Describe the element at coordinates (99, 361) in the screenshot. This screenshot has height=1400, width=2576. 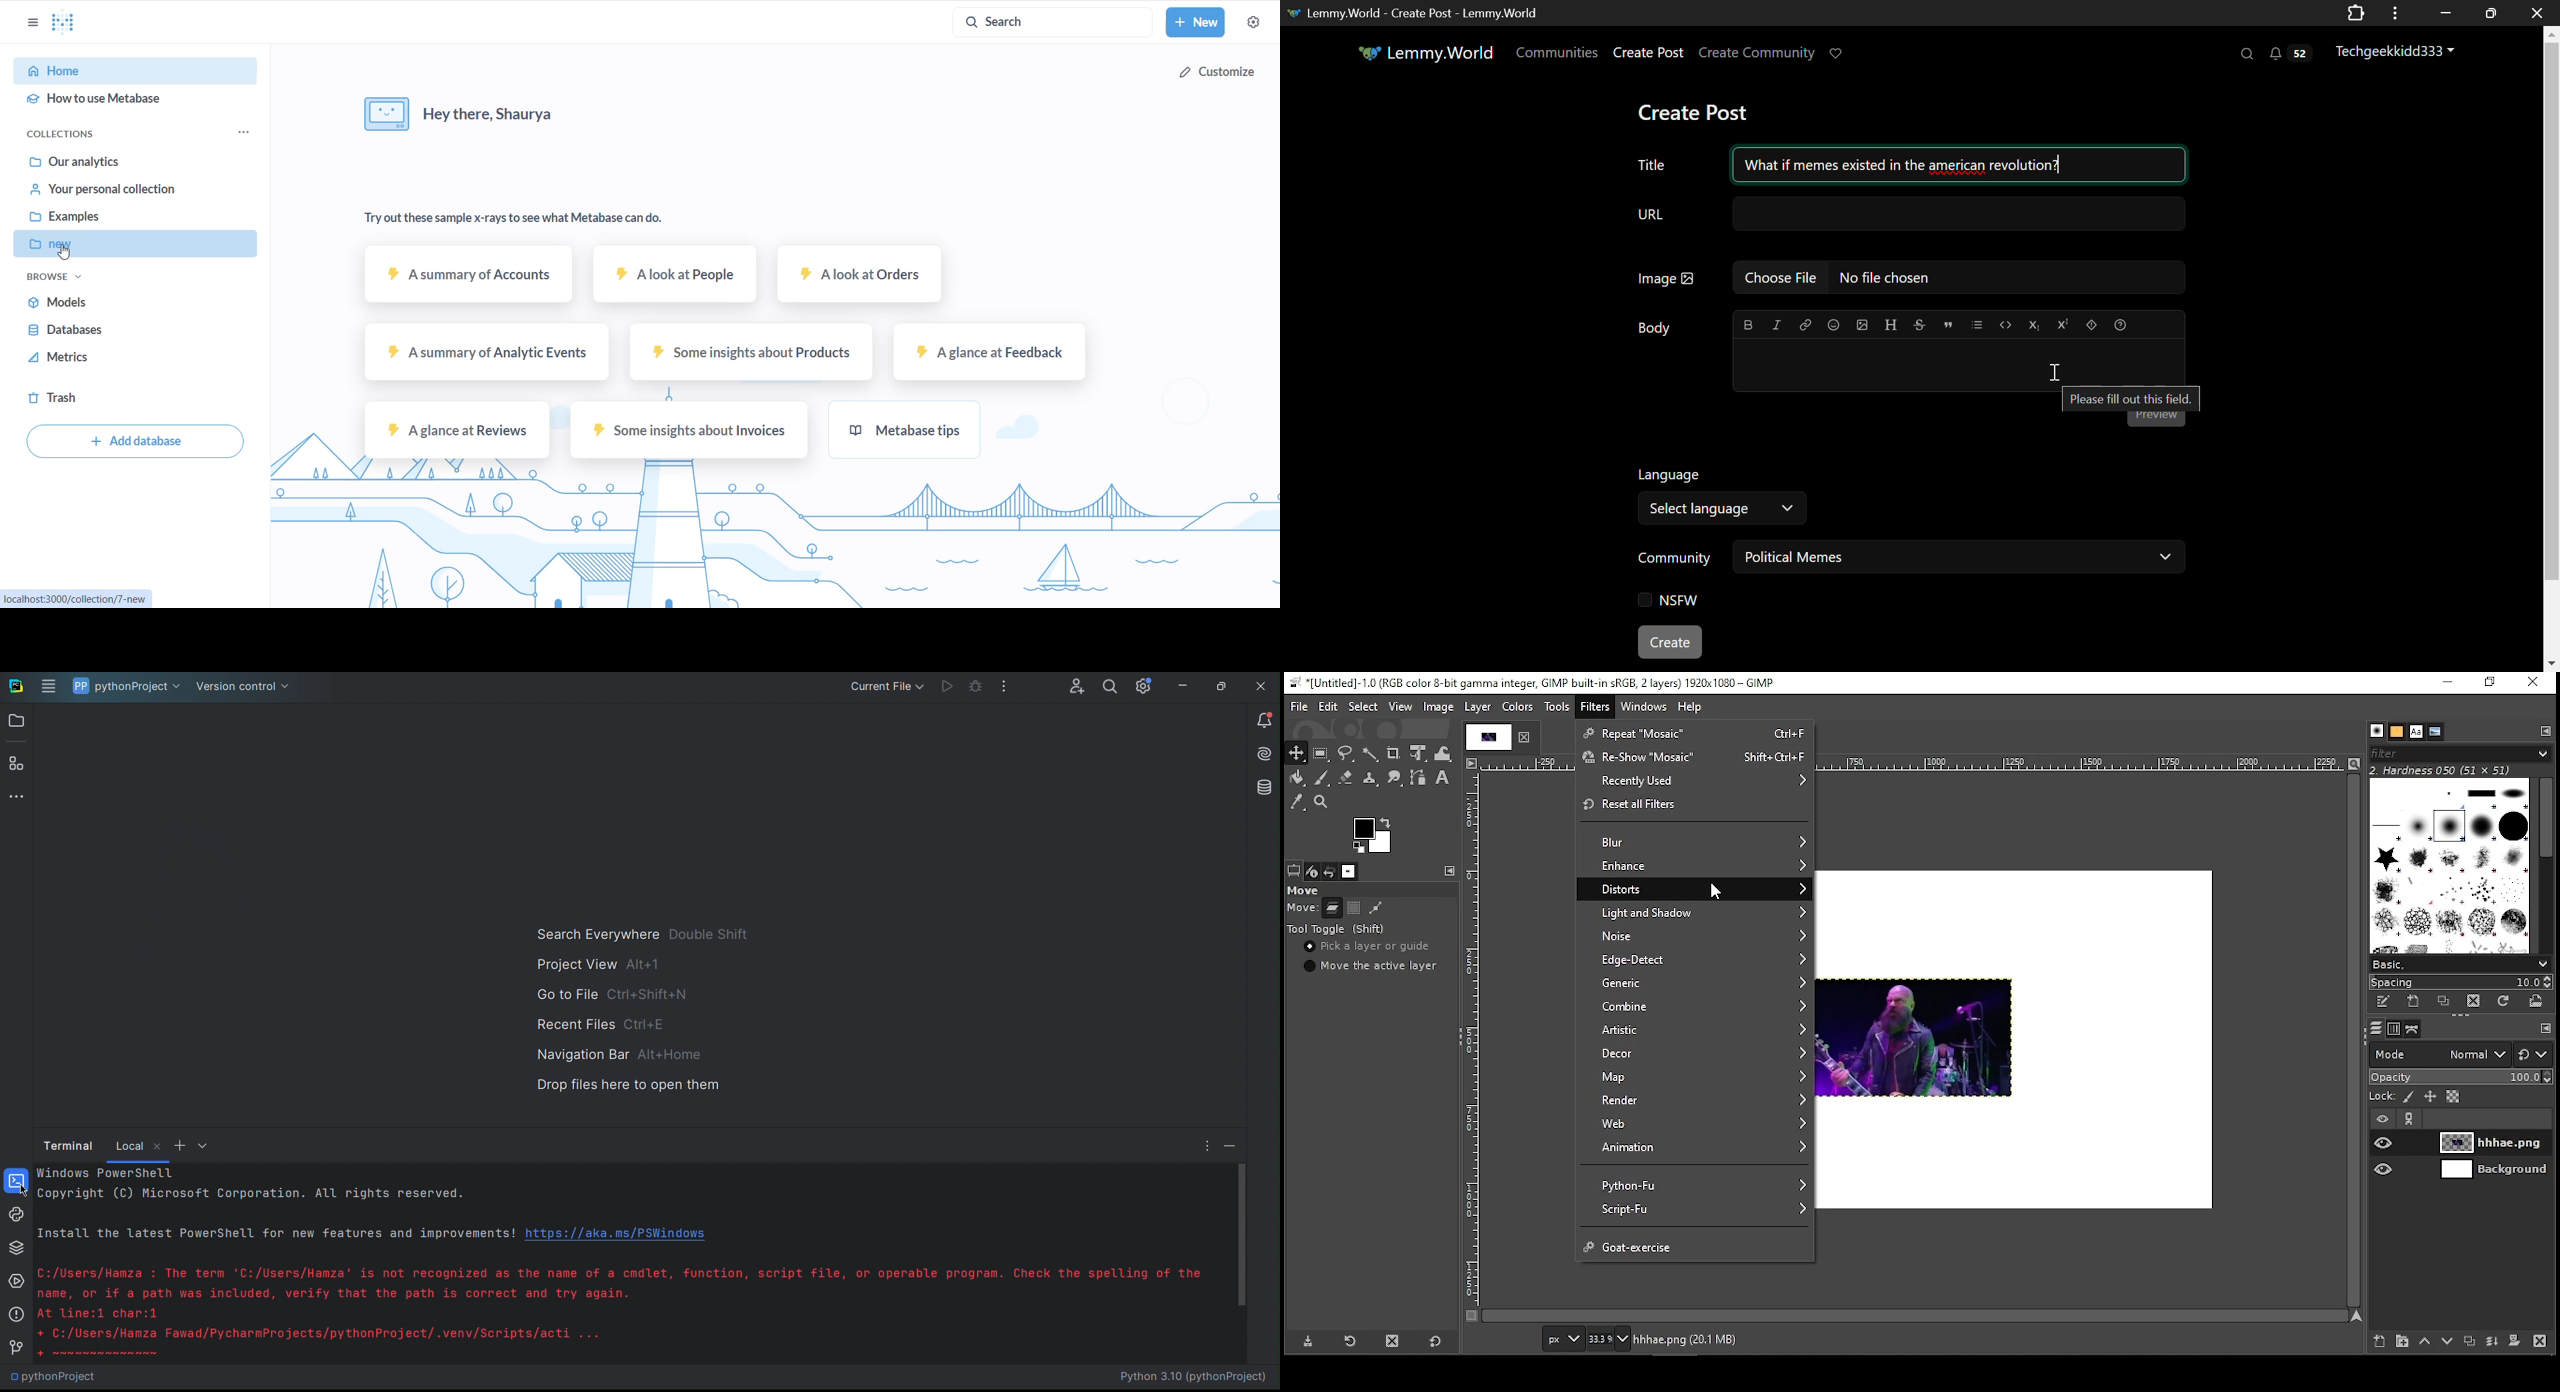
I see `metrics` at that location.